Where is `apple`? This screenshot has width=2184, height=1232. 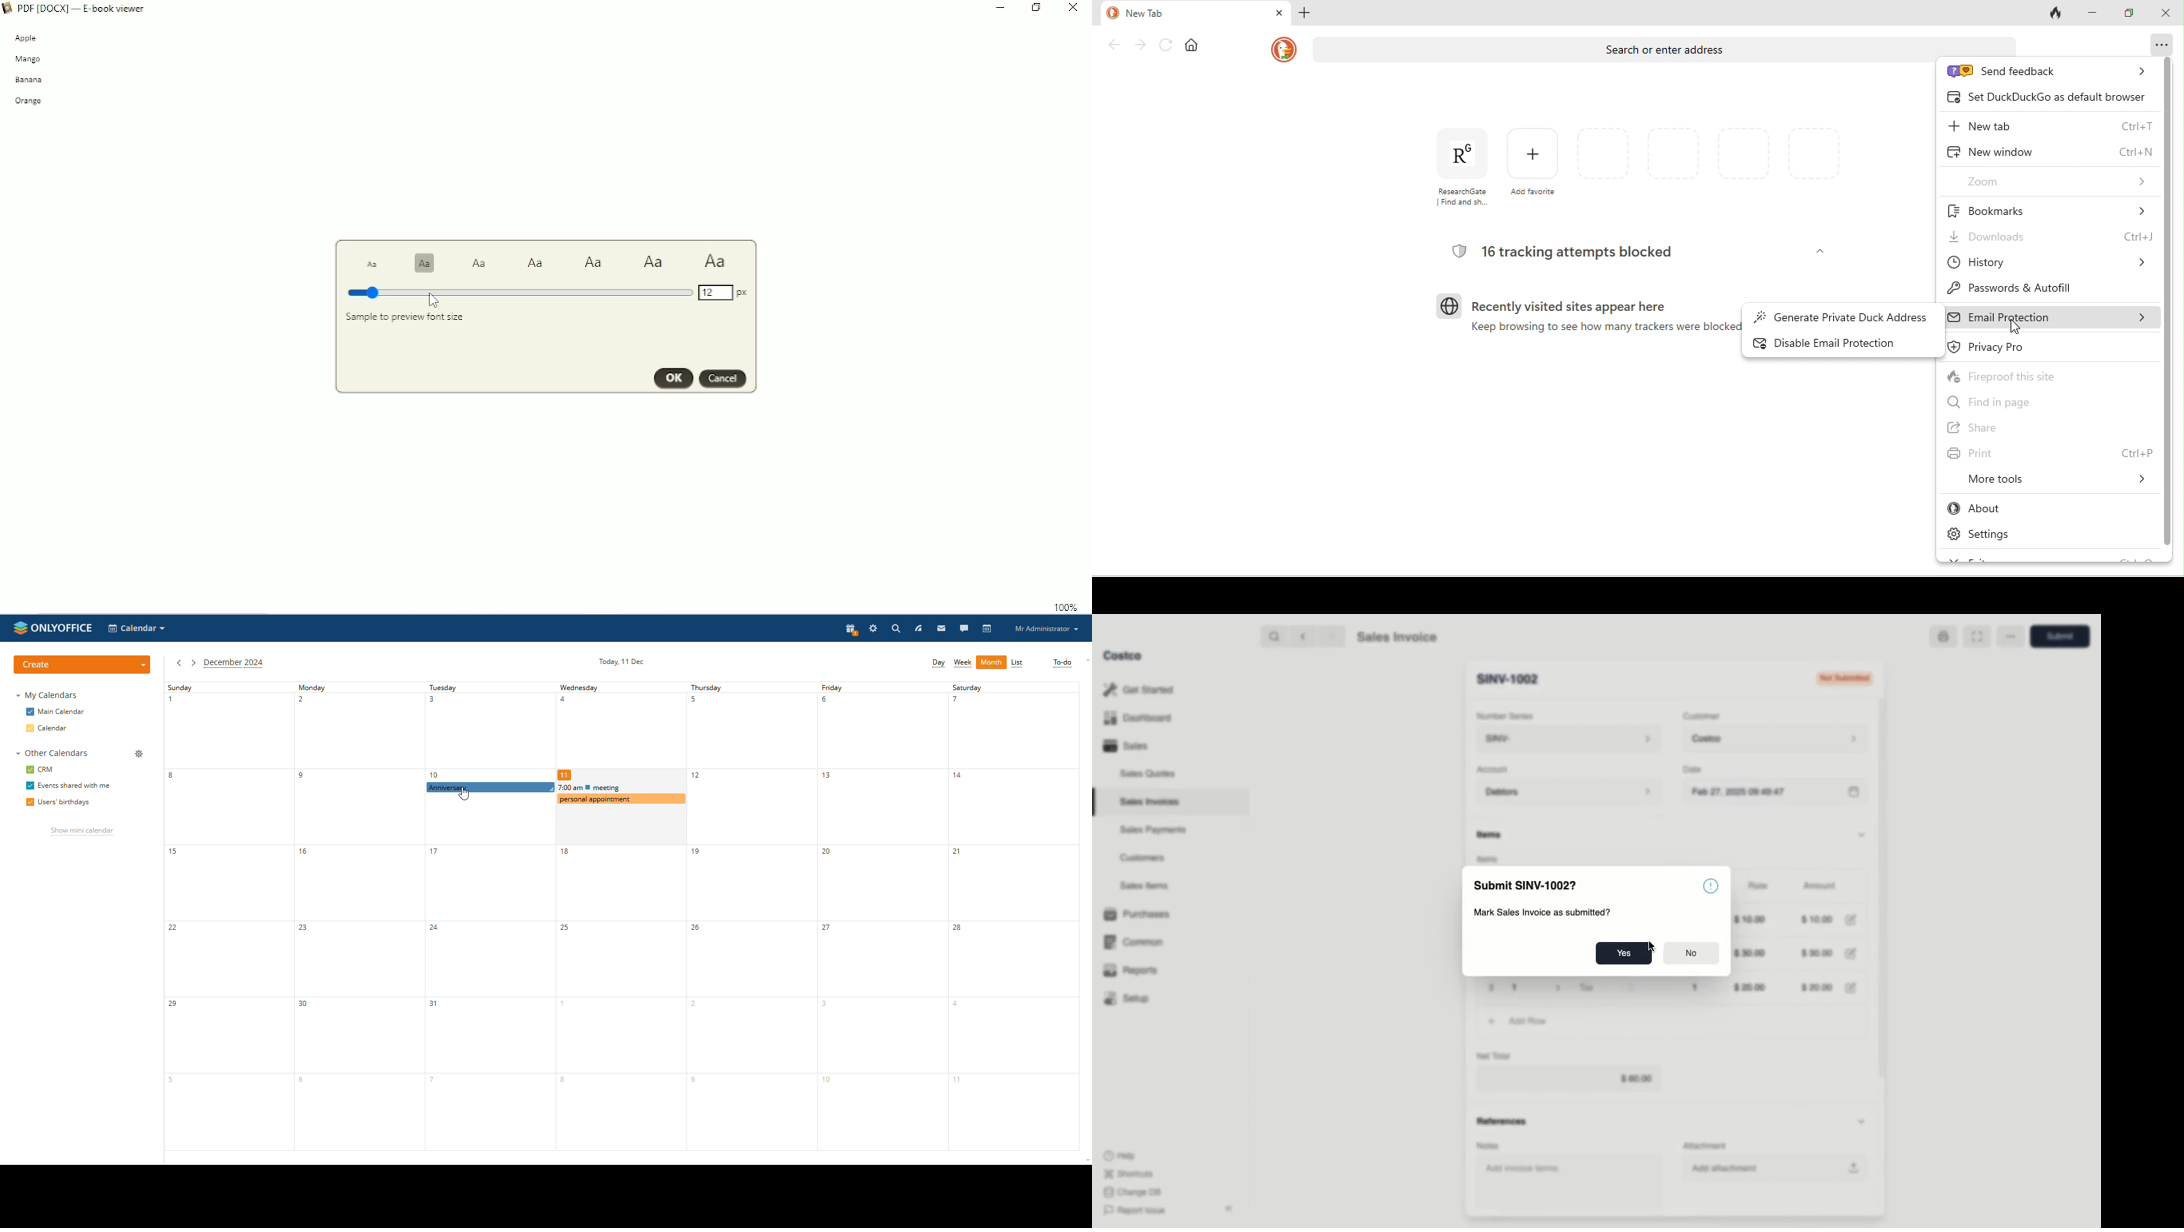
apple is located at coordinates (26, 40).